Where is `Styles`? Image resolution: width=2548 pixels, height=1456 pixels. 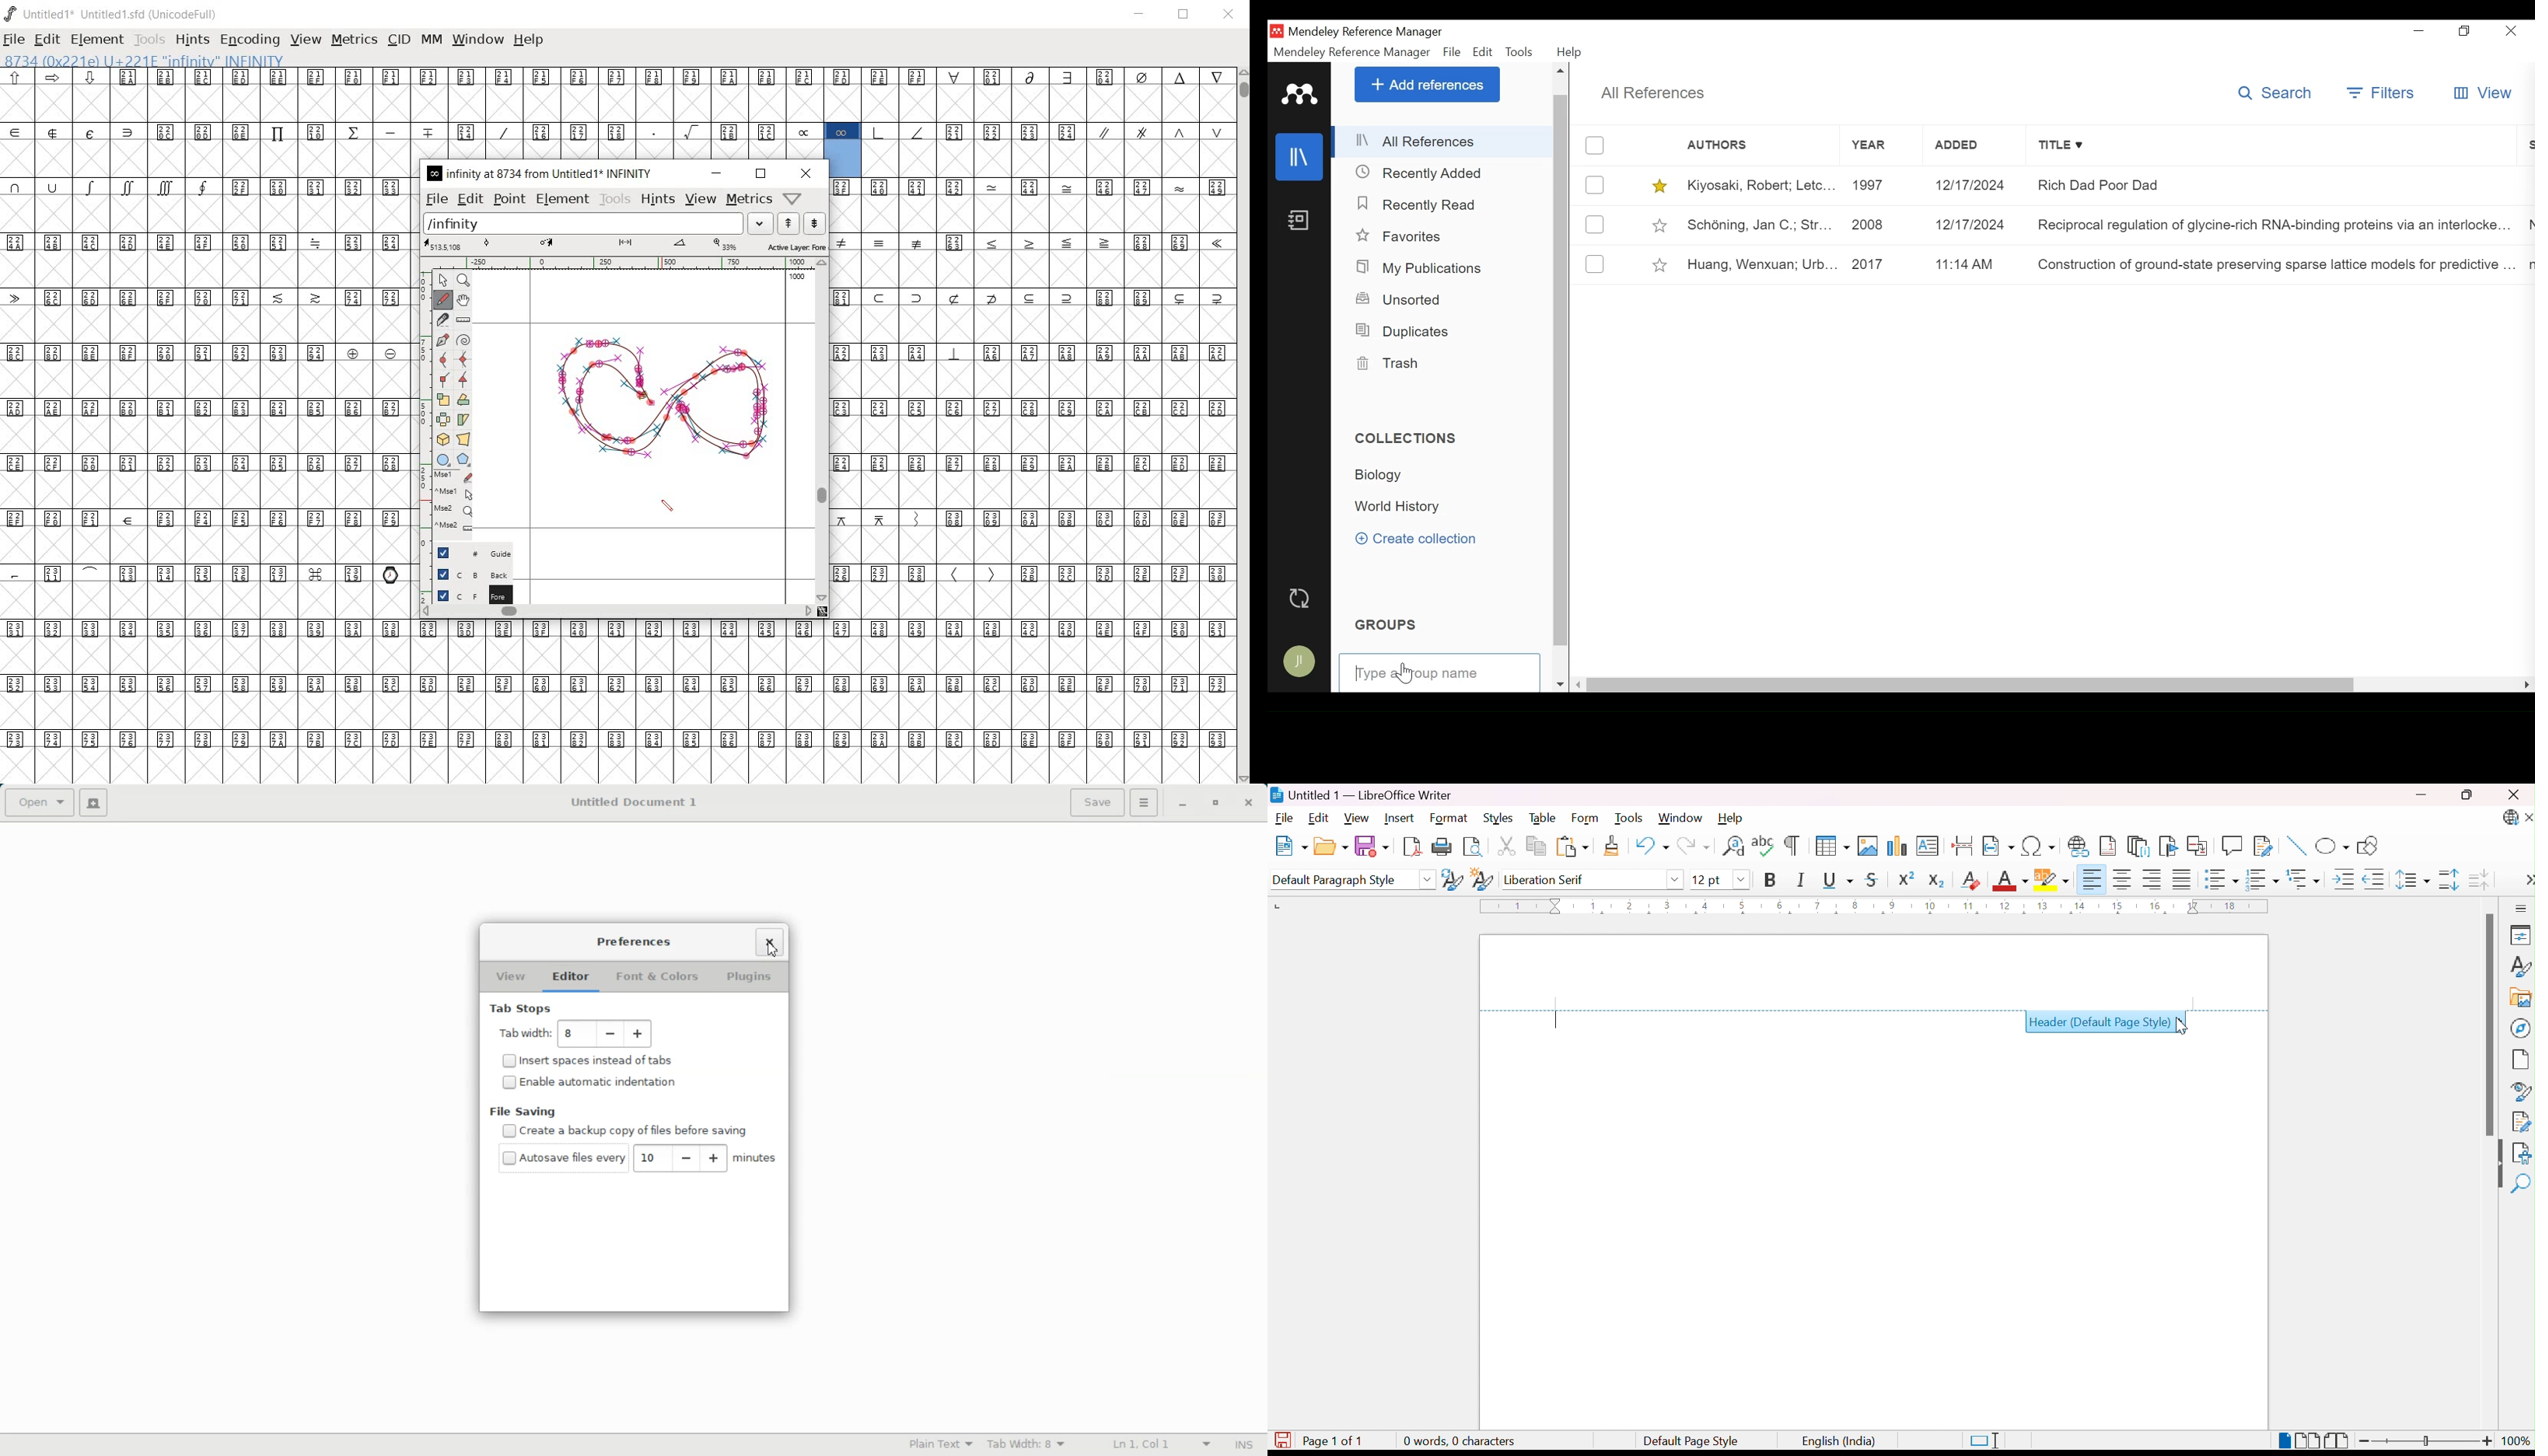
Styles is located at coordinates (2522, 966).